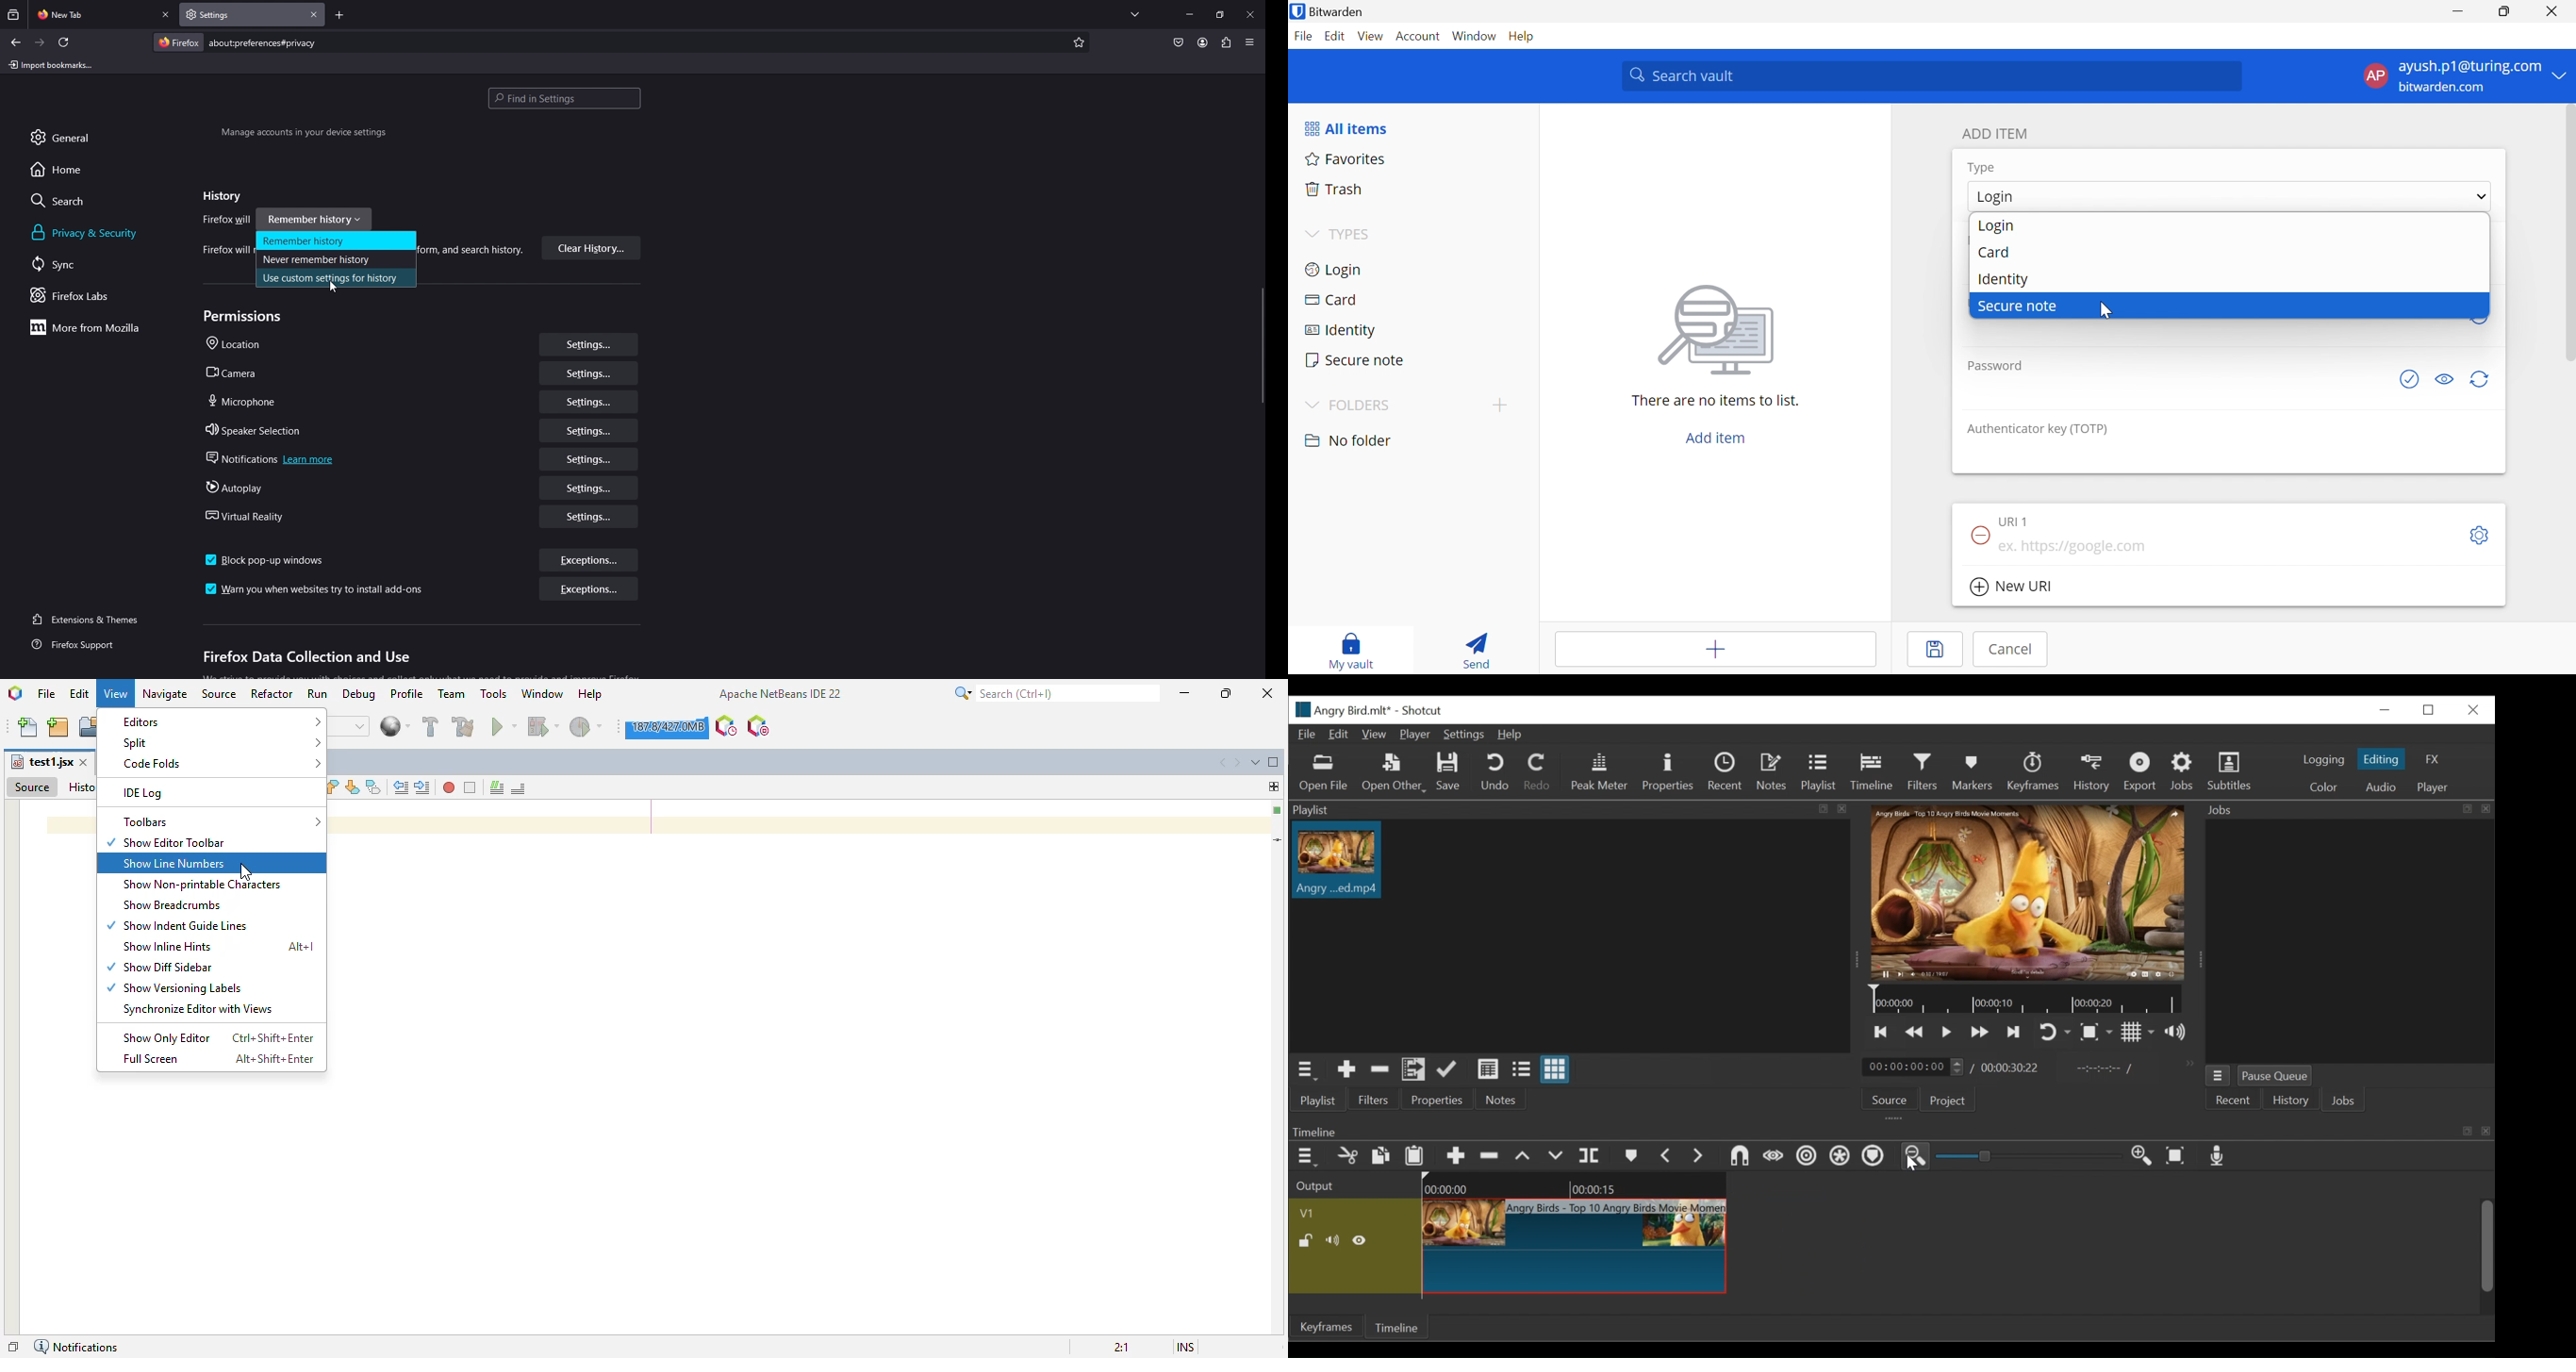  Describe the element at coordinates (314, 15) in the screenshot. I see `close tab` at that location.